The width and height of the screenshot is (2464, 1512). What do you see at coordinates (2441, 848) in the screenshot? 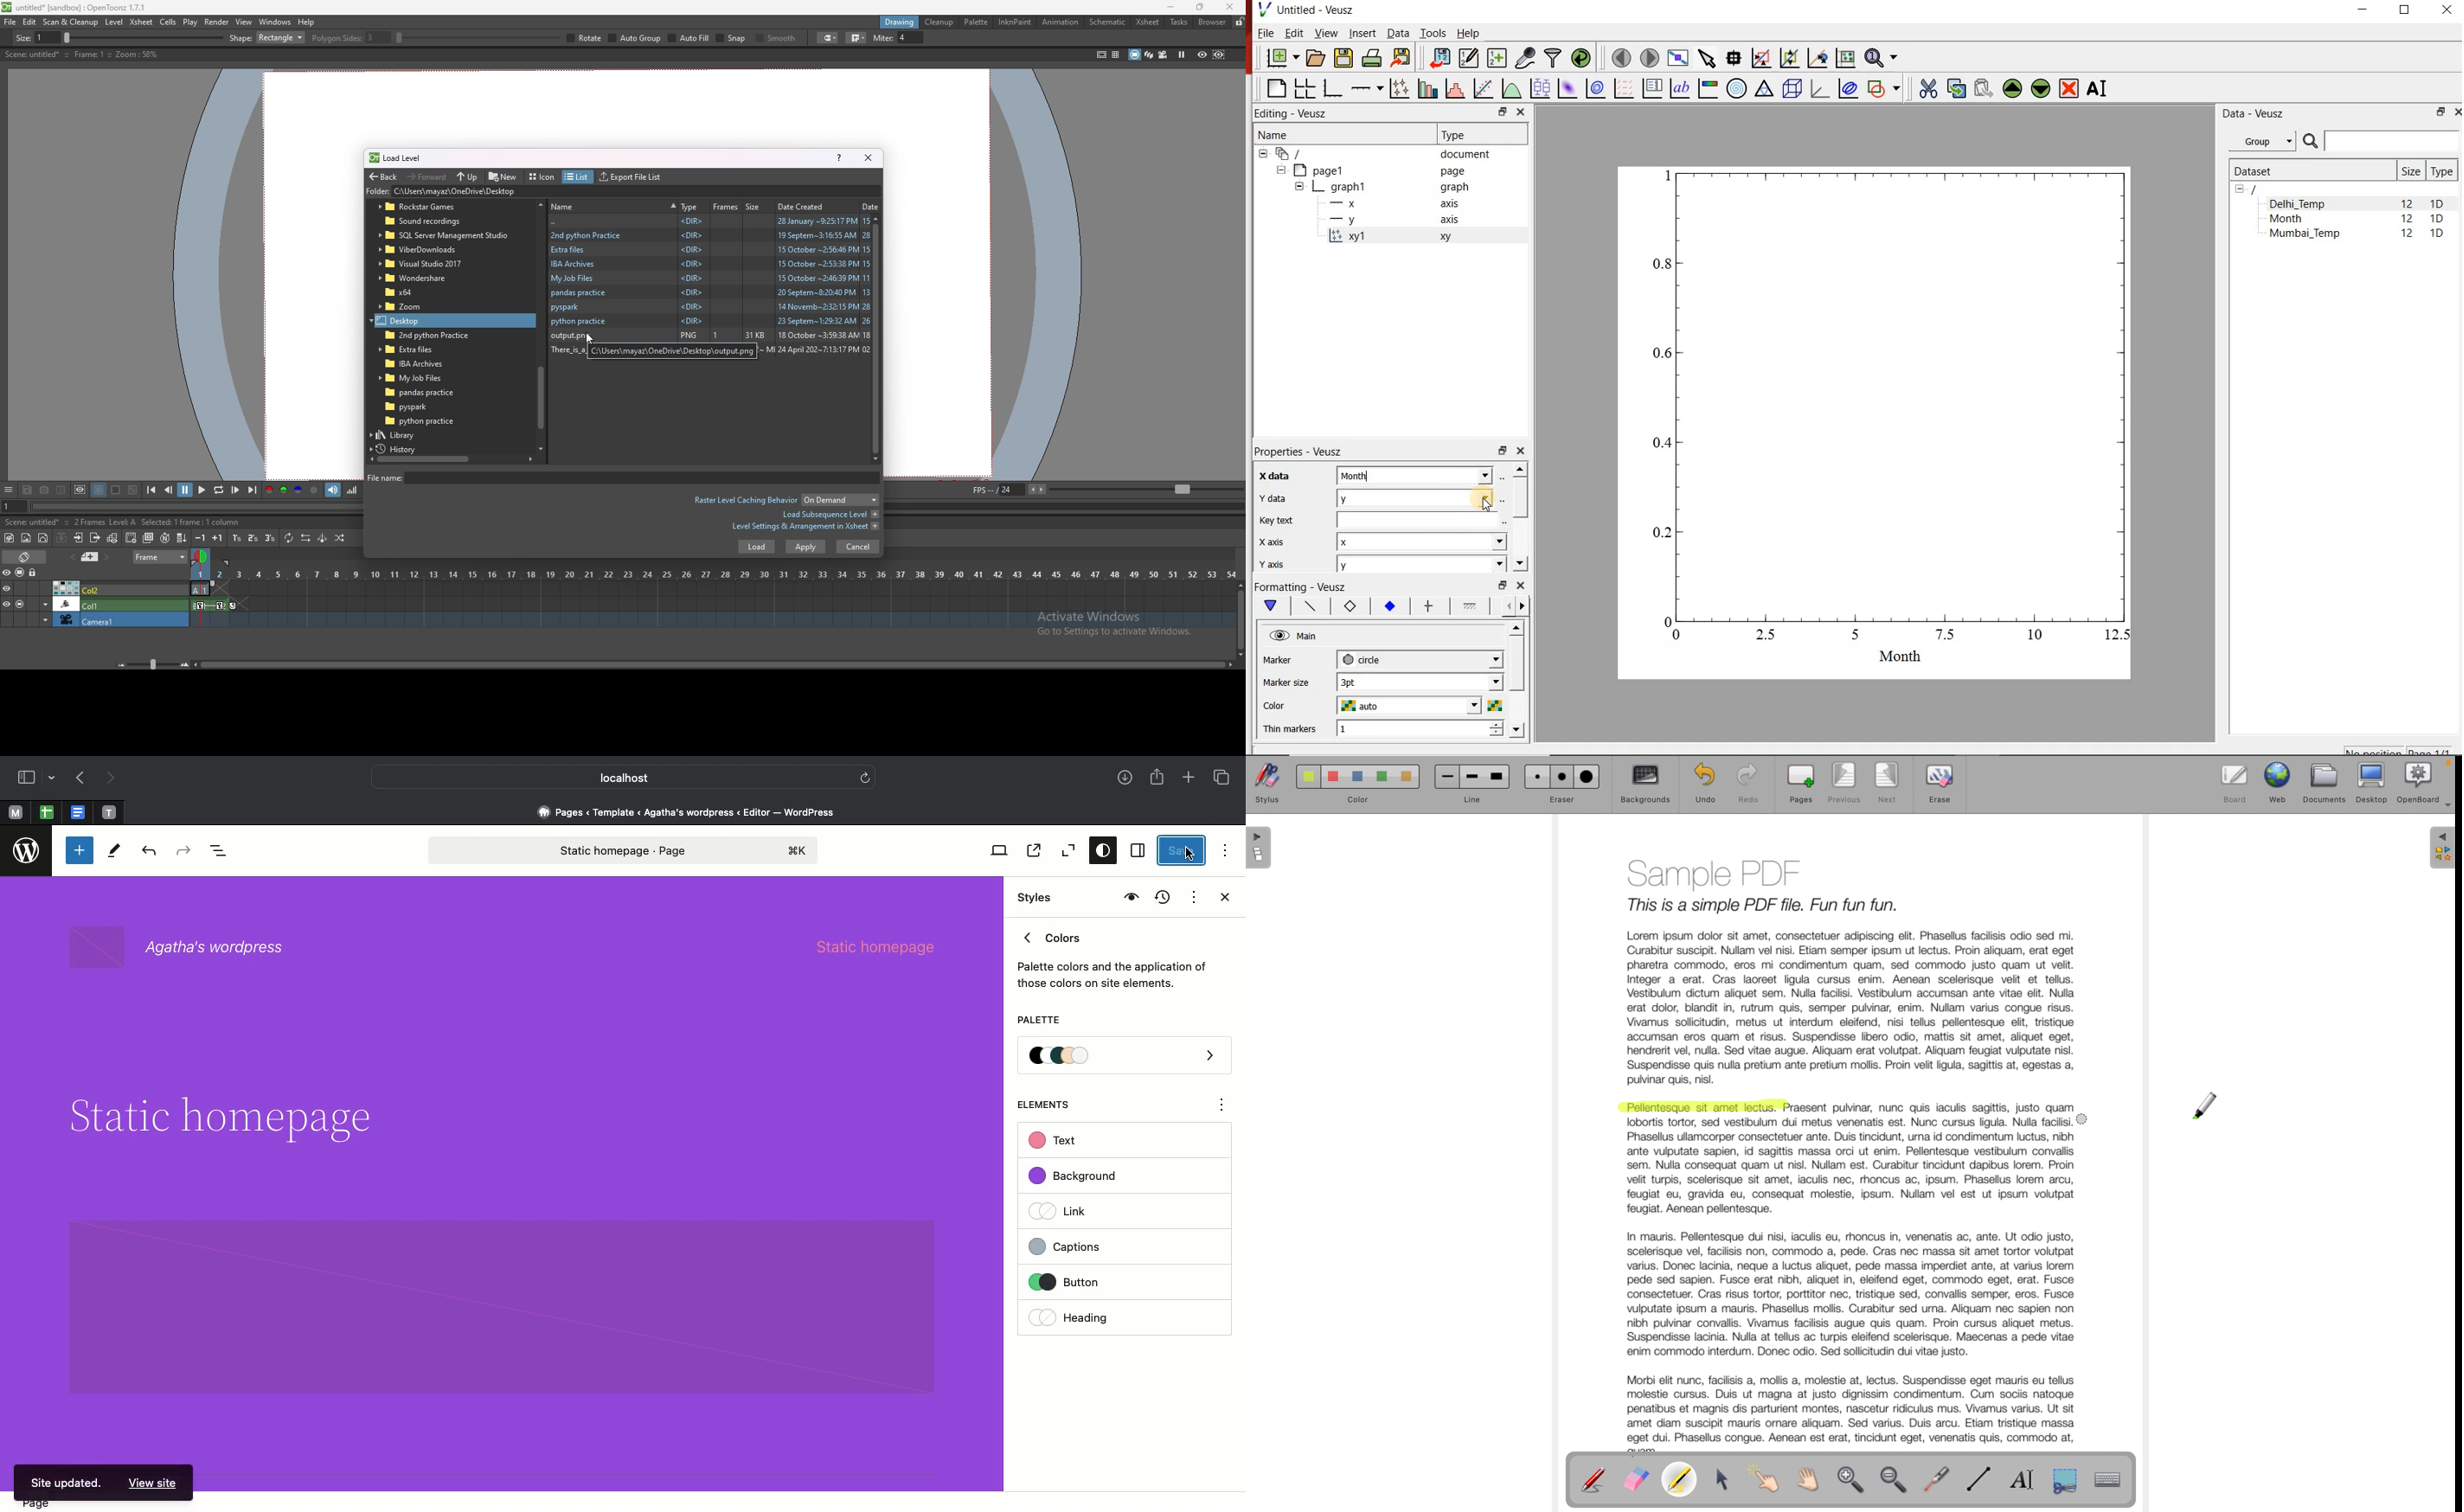
I see `sidebar` at bounding box center [2441, 848].